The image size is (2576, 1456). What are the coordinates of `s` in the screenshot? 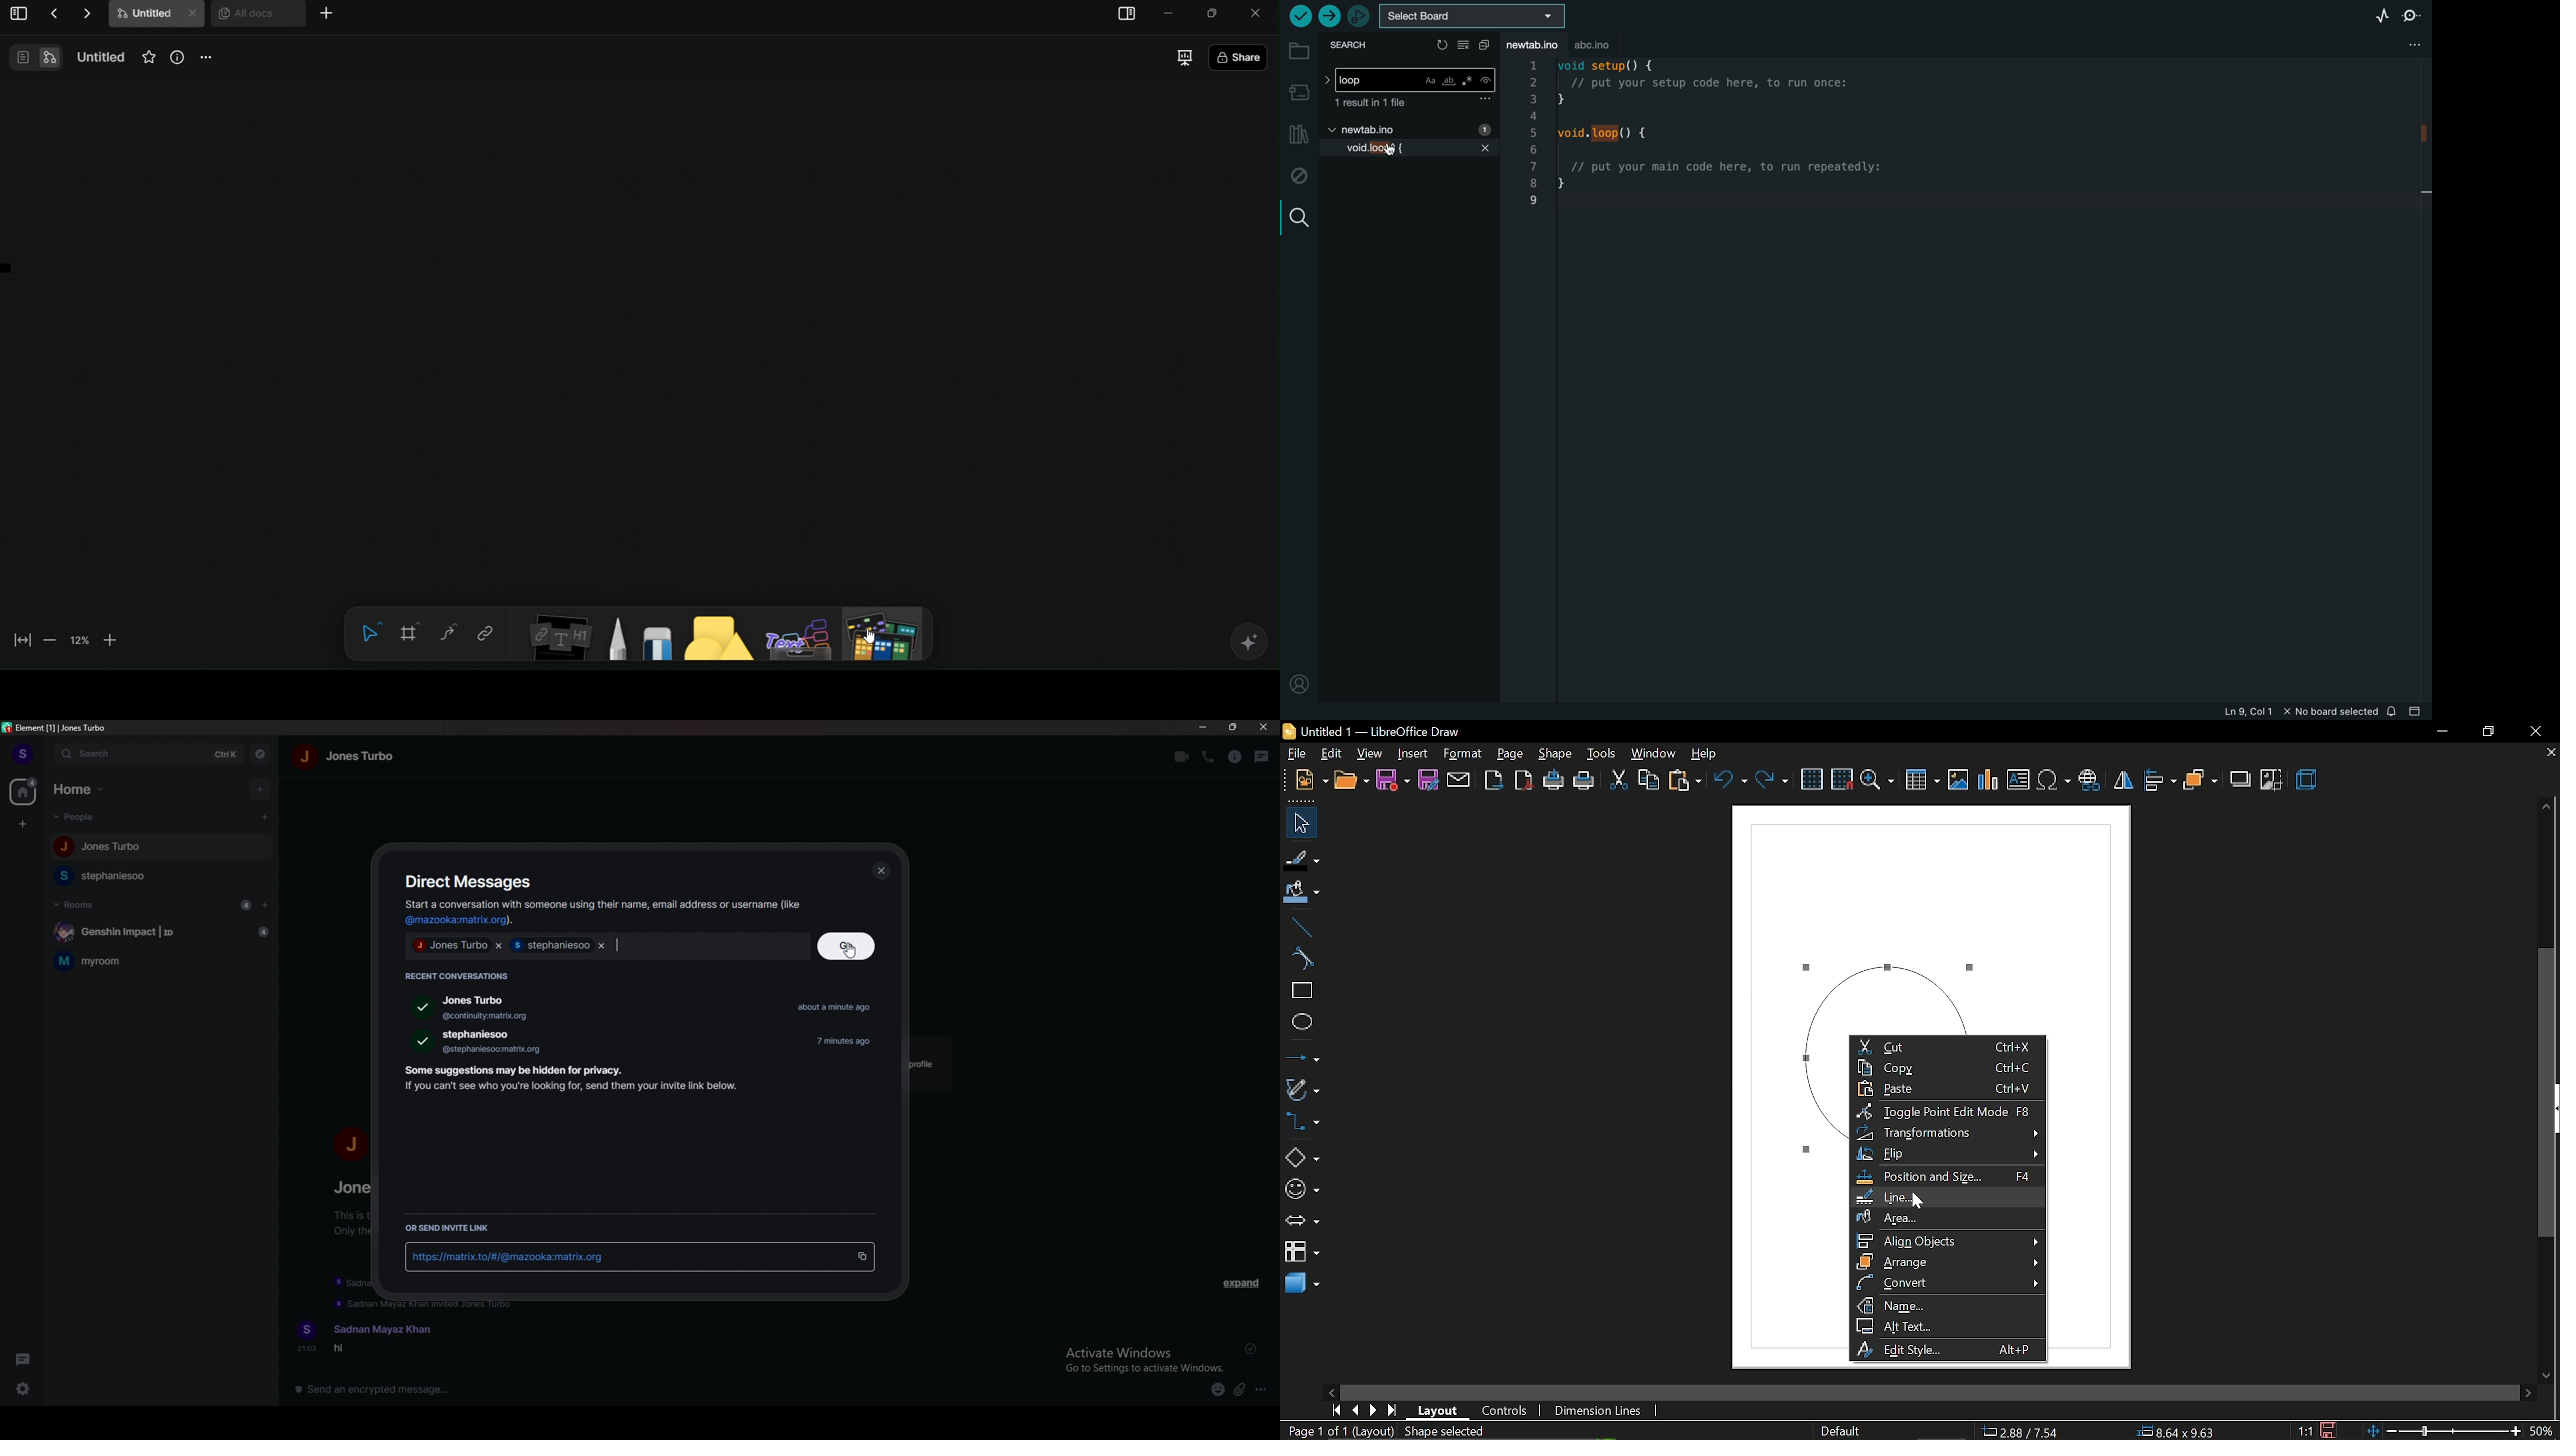 It's located at (307, 1327).